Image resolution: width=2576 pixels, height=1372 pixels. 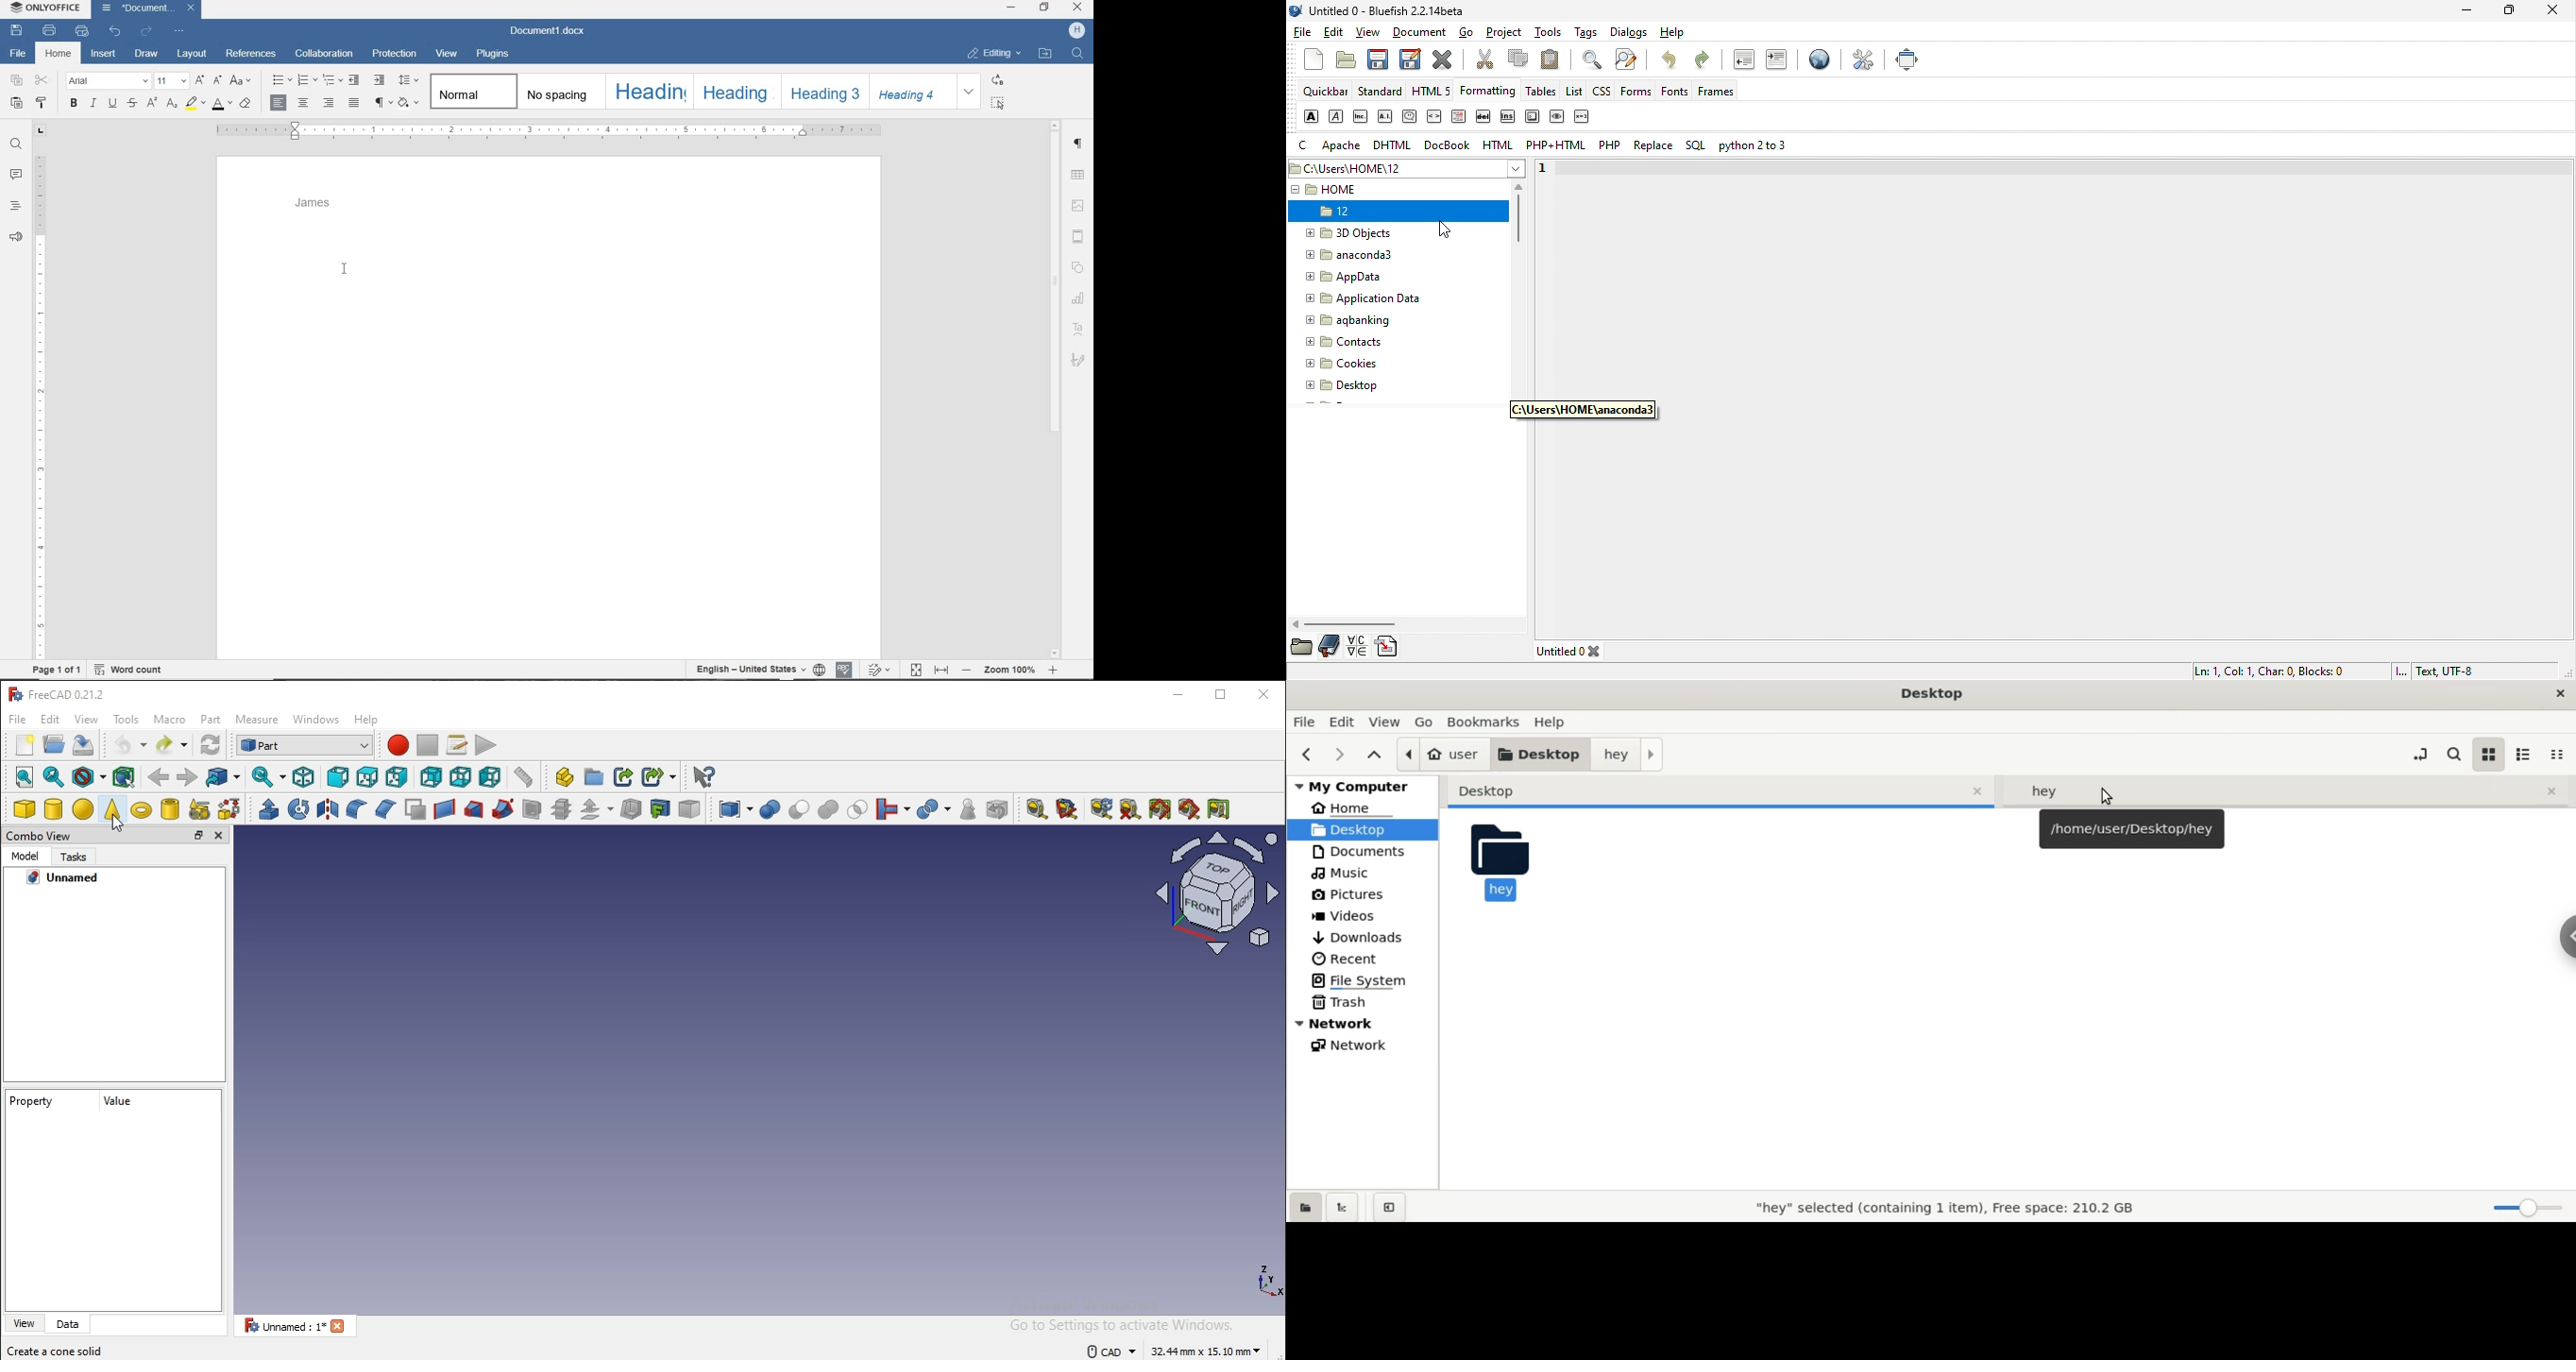 What do you see at coordinates (888, 809) in the screenshot?
I see `join objects` at bounding box center [888, 809].